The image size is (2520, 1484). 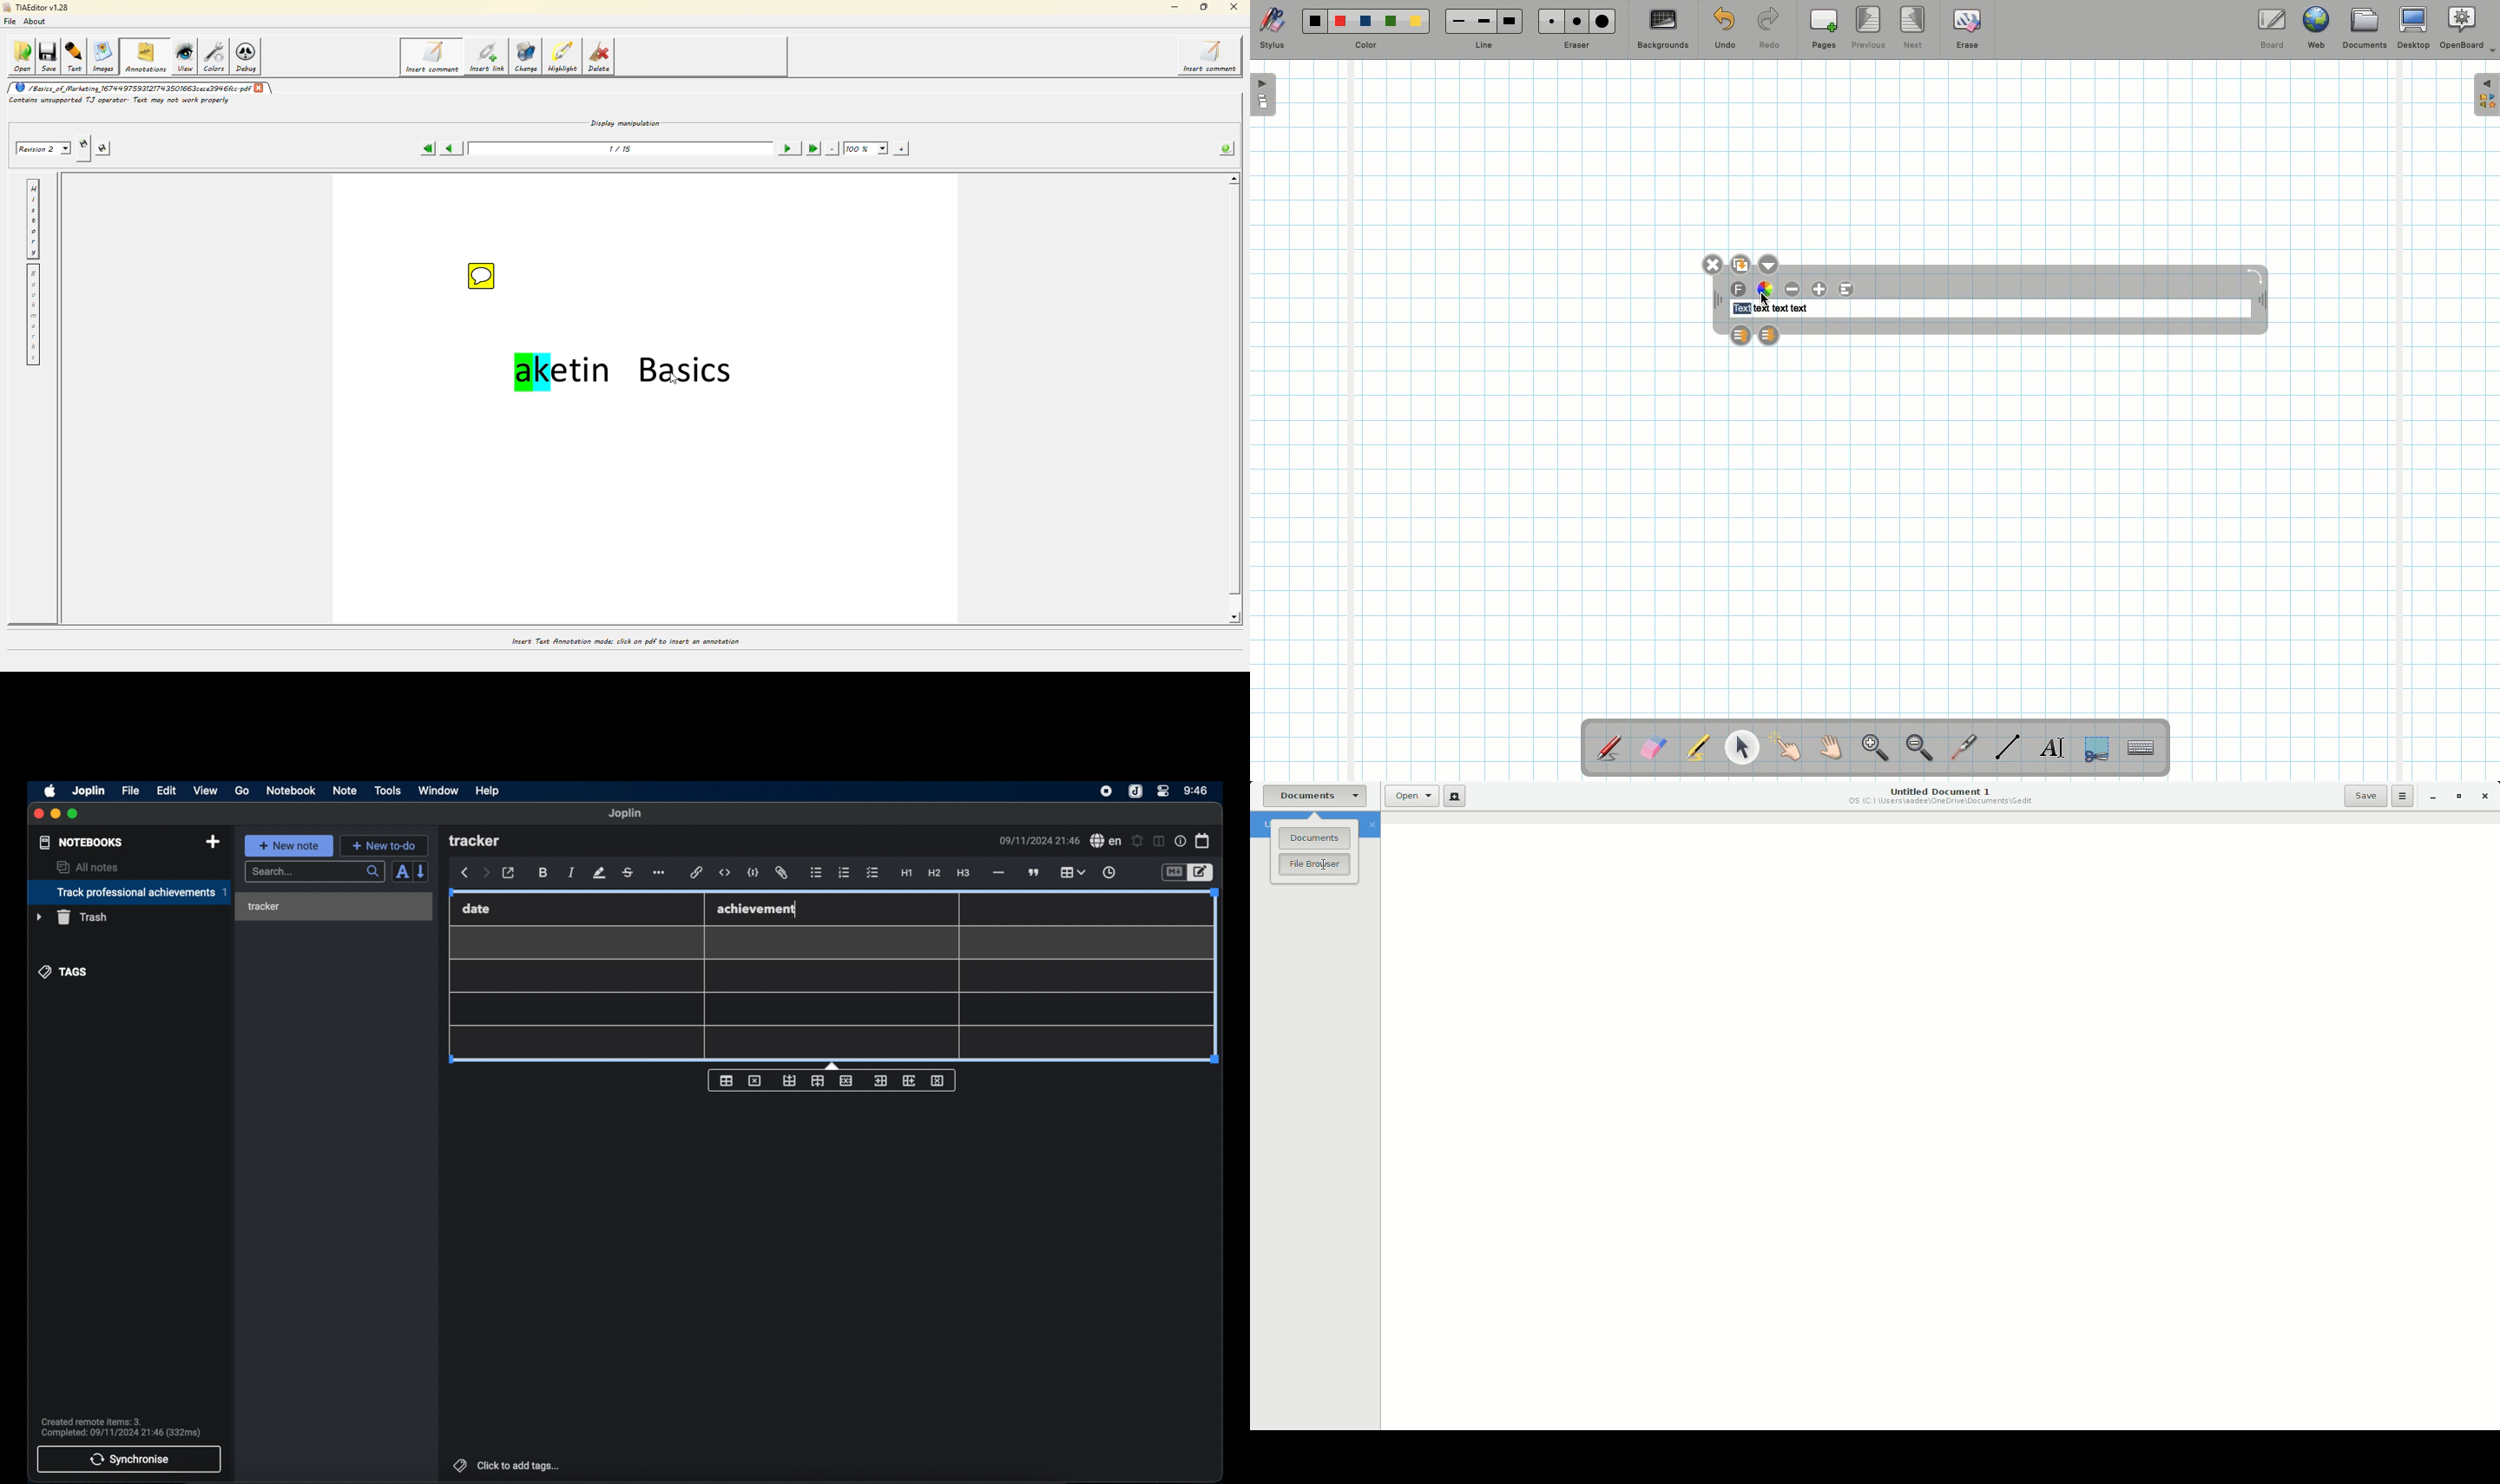 What do you see at coordinates (291, 791) in the screenshot?
I see `notebook` at bounding box center [291, 791].